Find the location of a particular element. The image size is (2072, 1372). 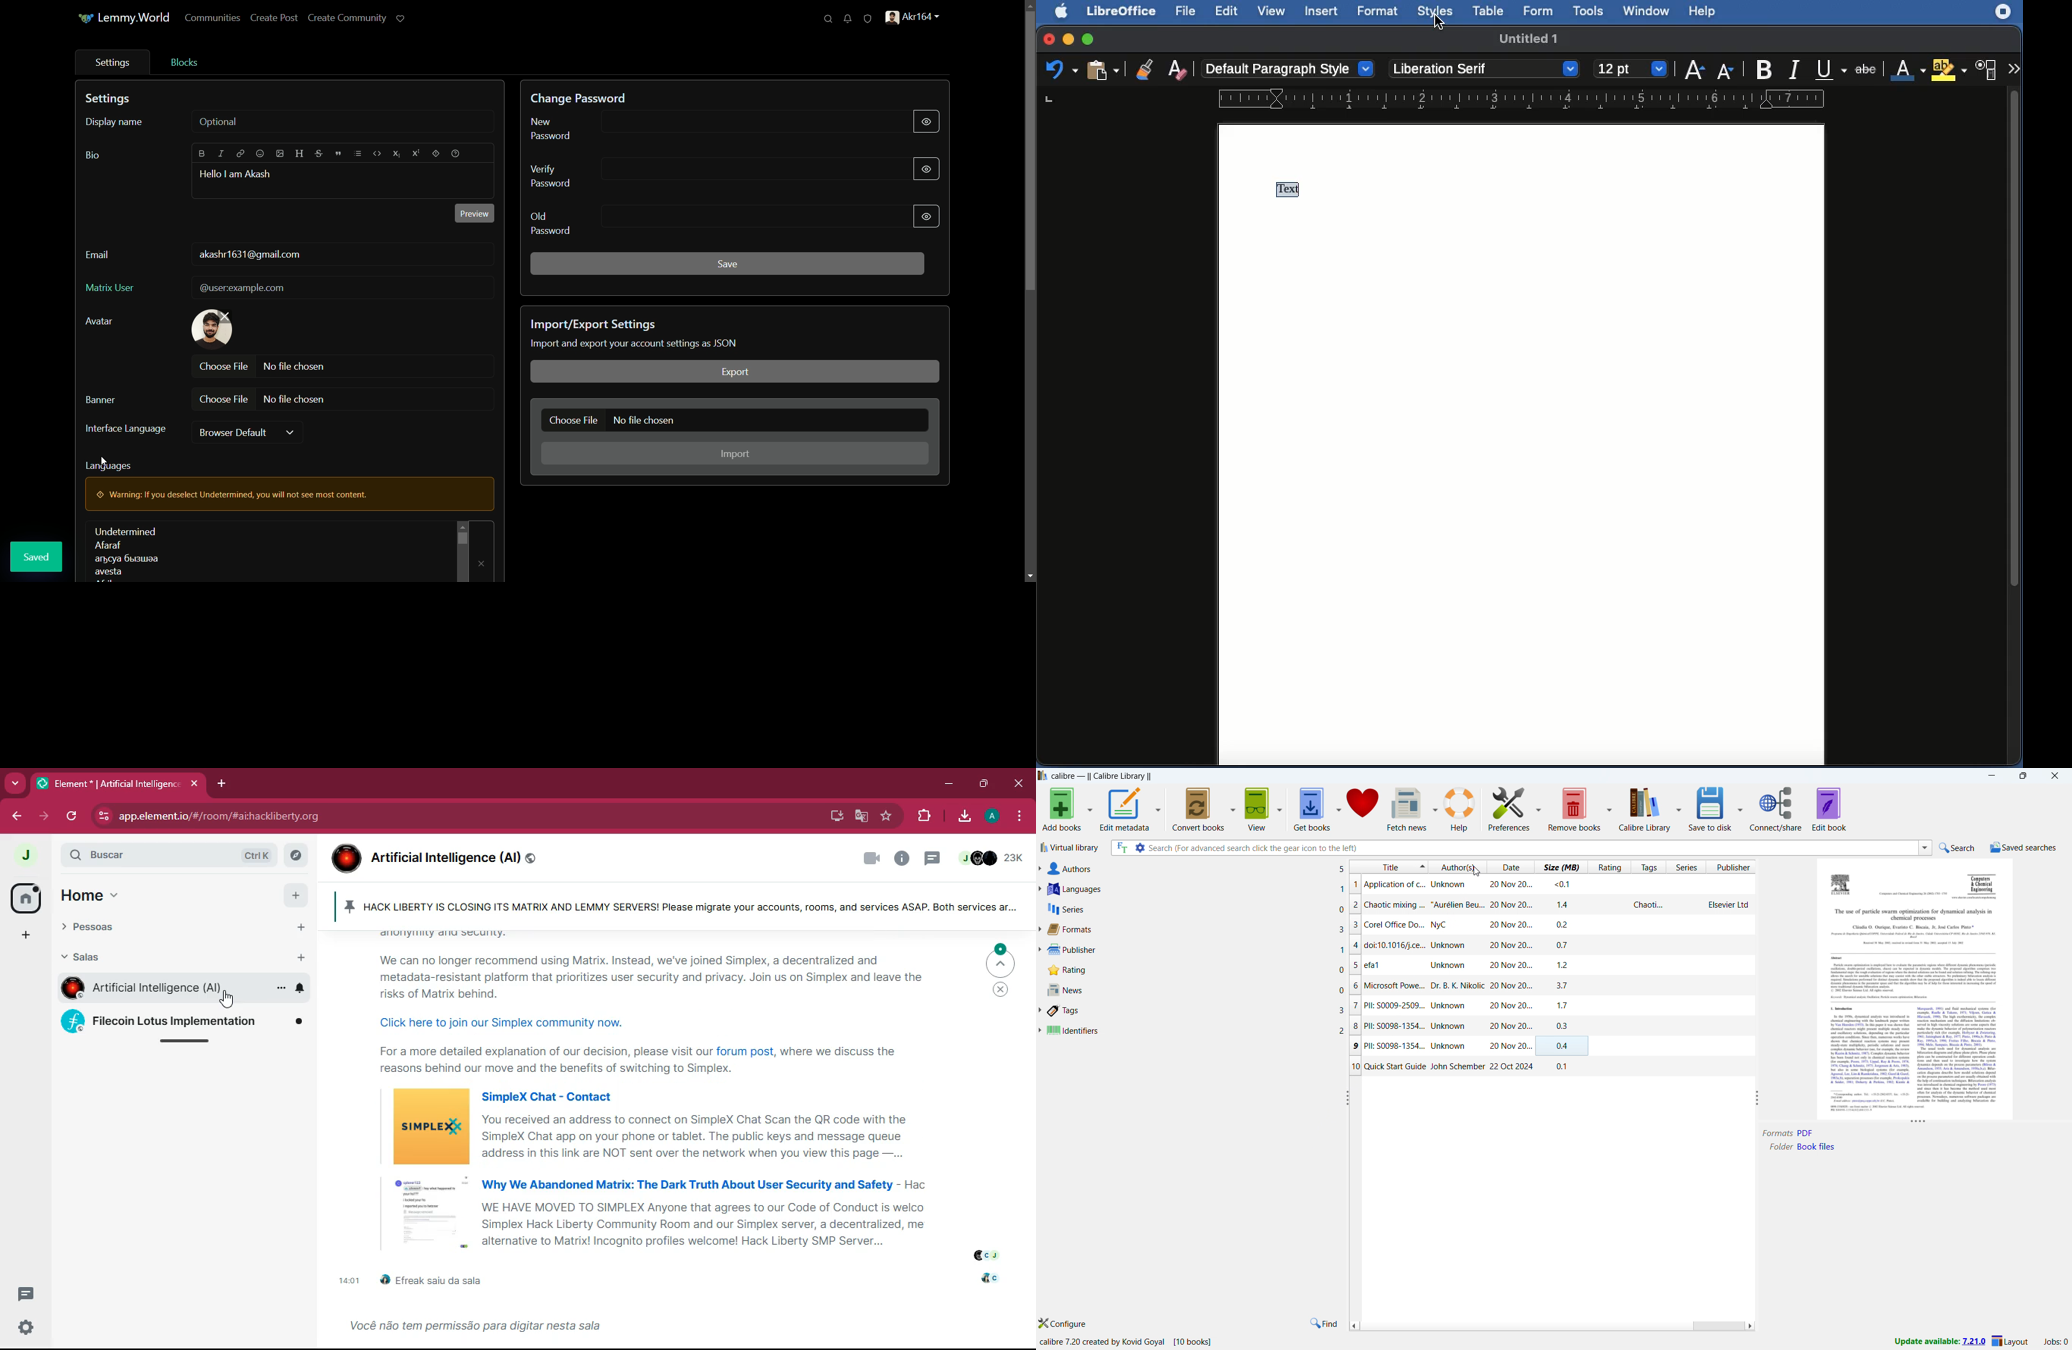

menu is located at coordinates (1019, 817).